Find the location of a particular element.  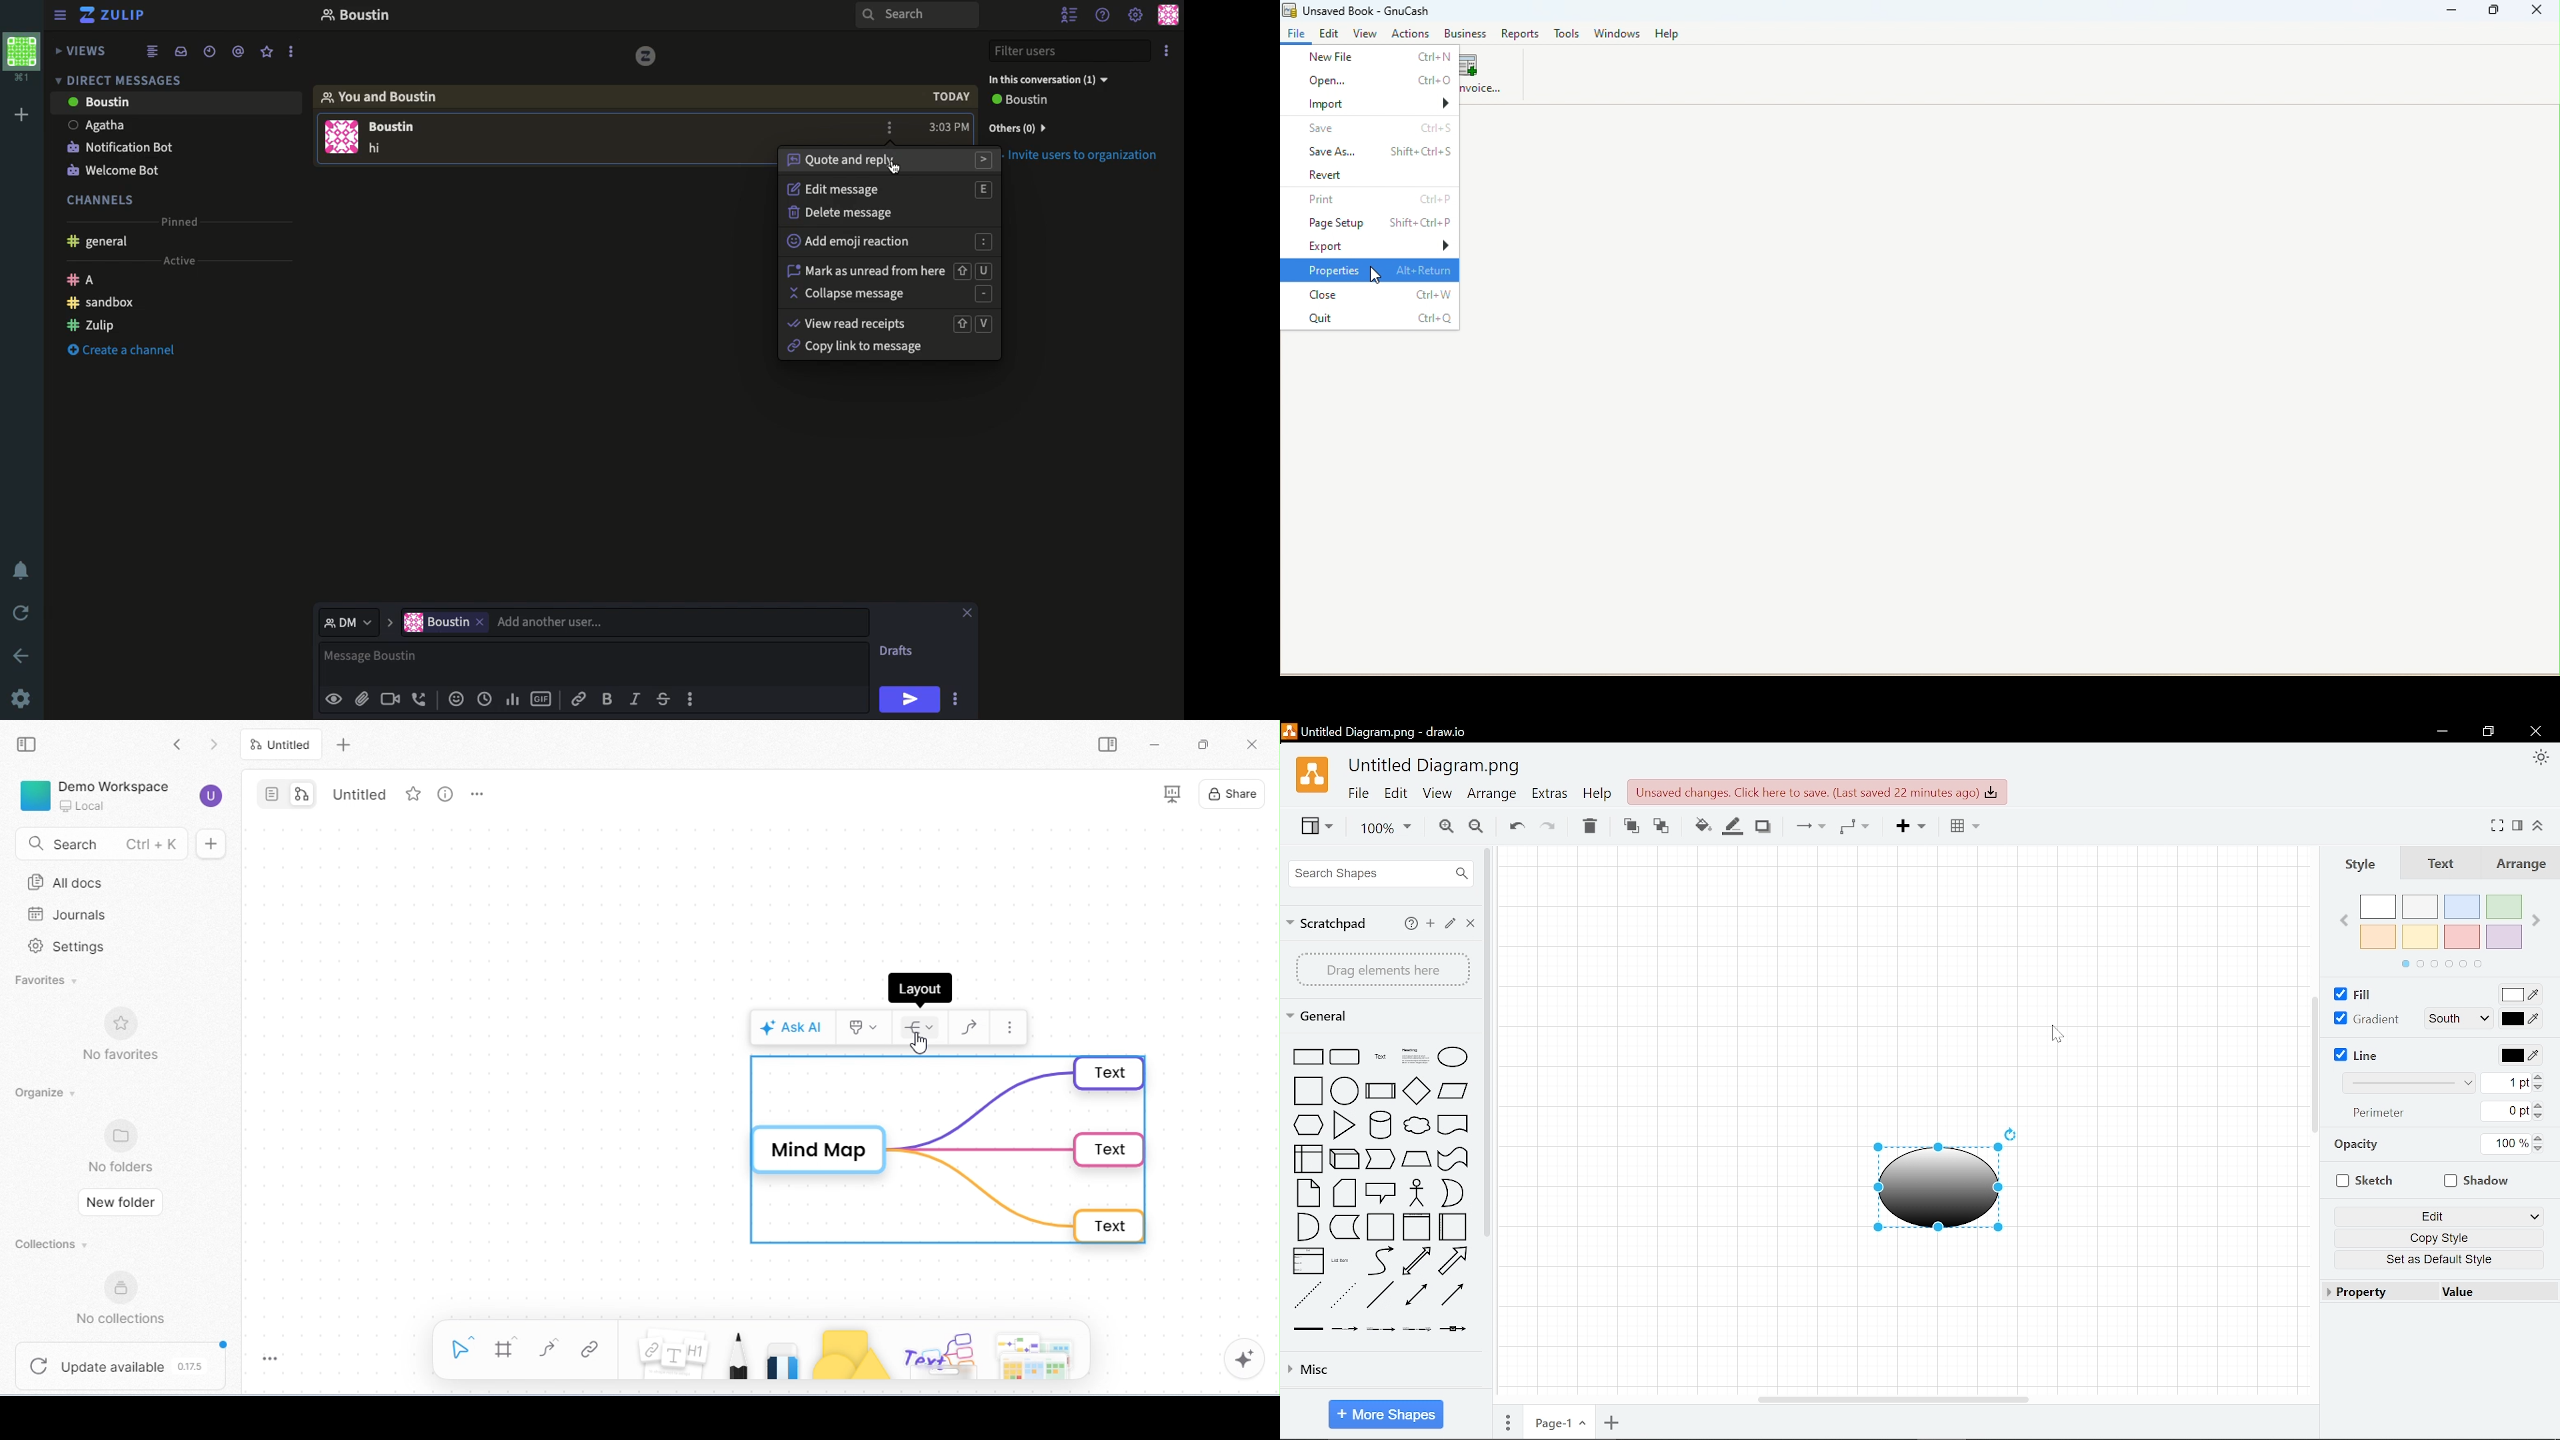

View is located at coordinates (1318, 826).